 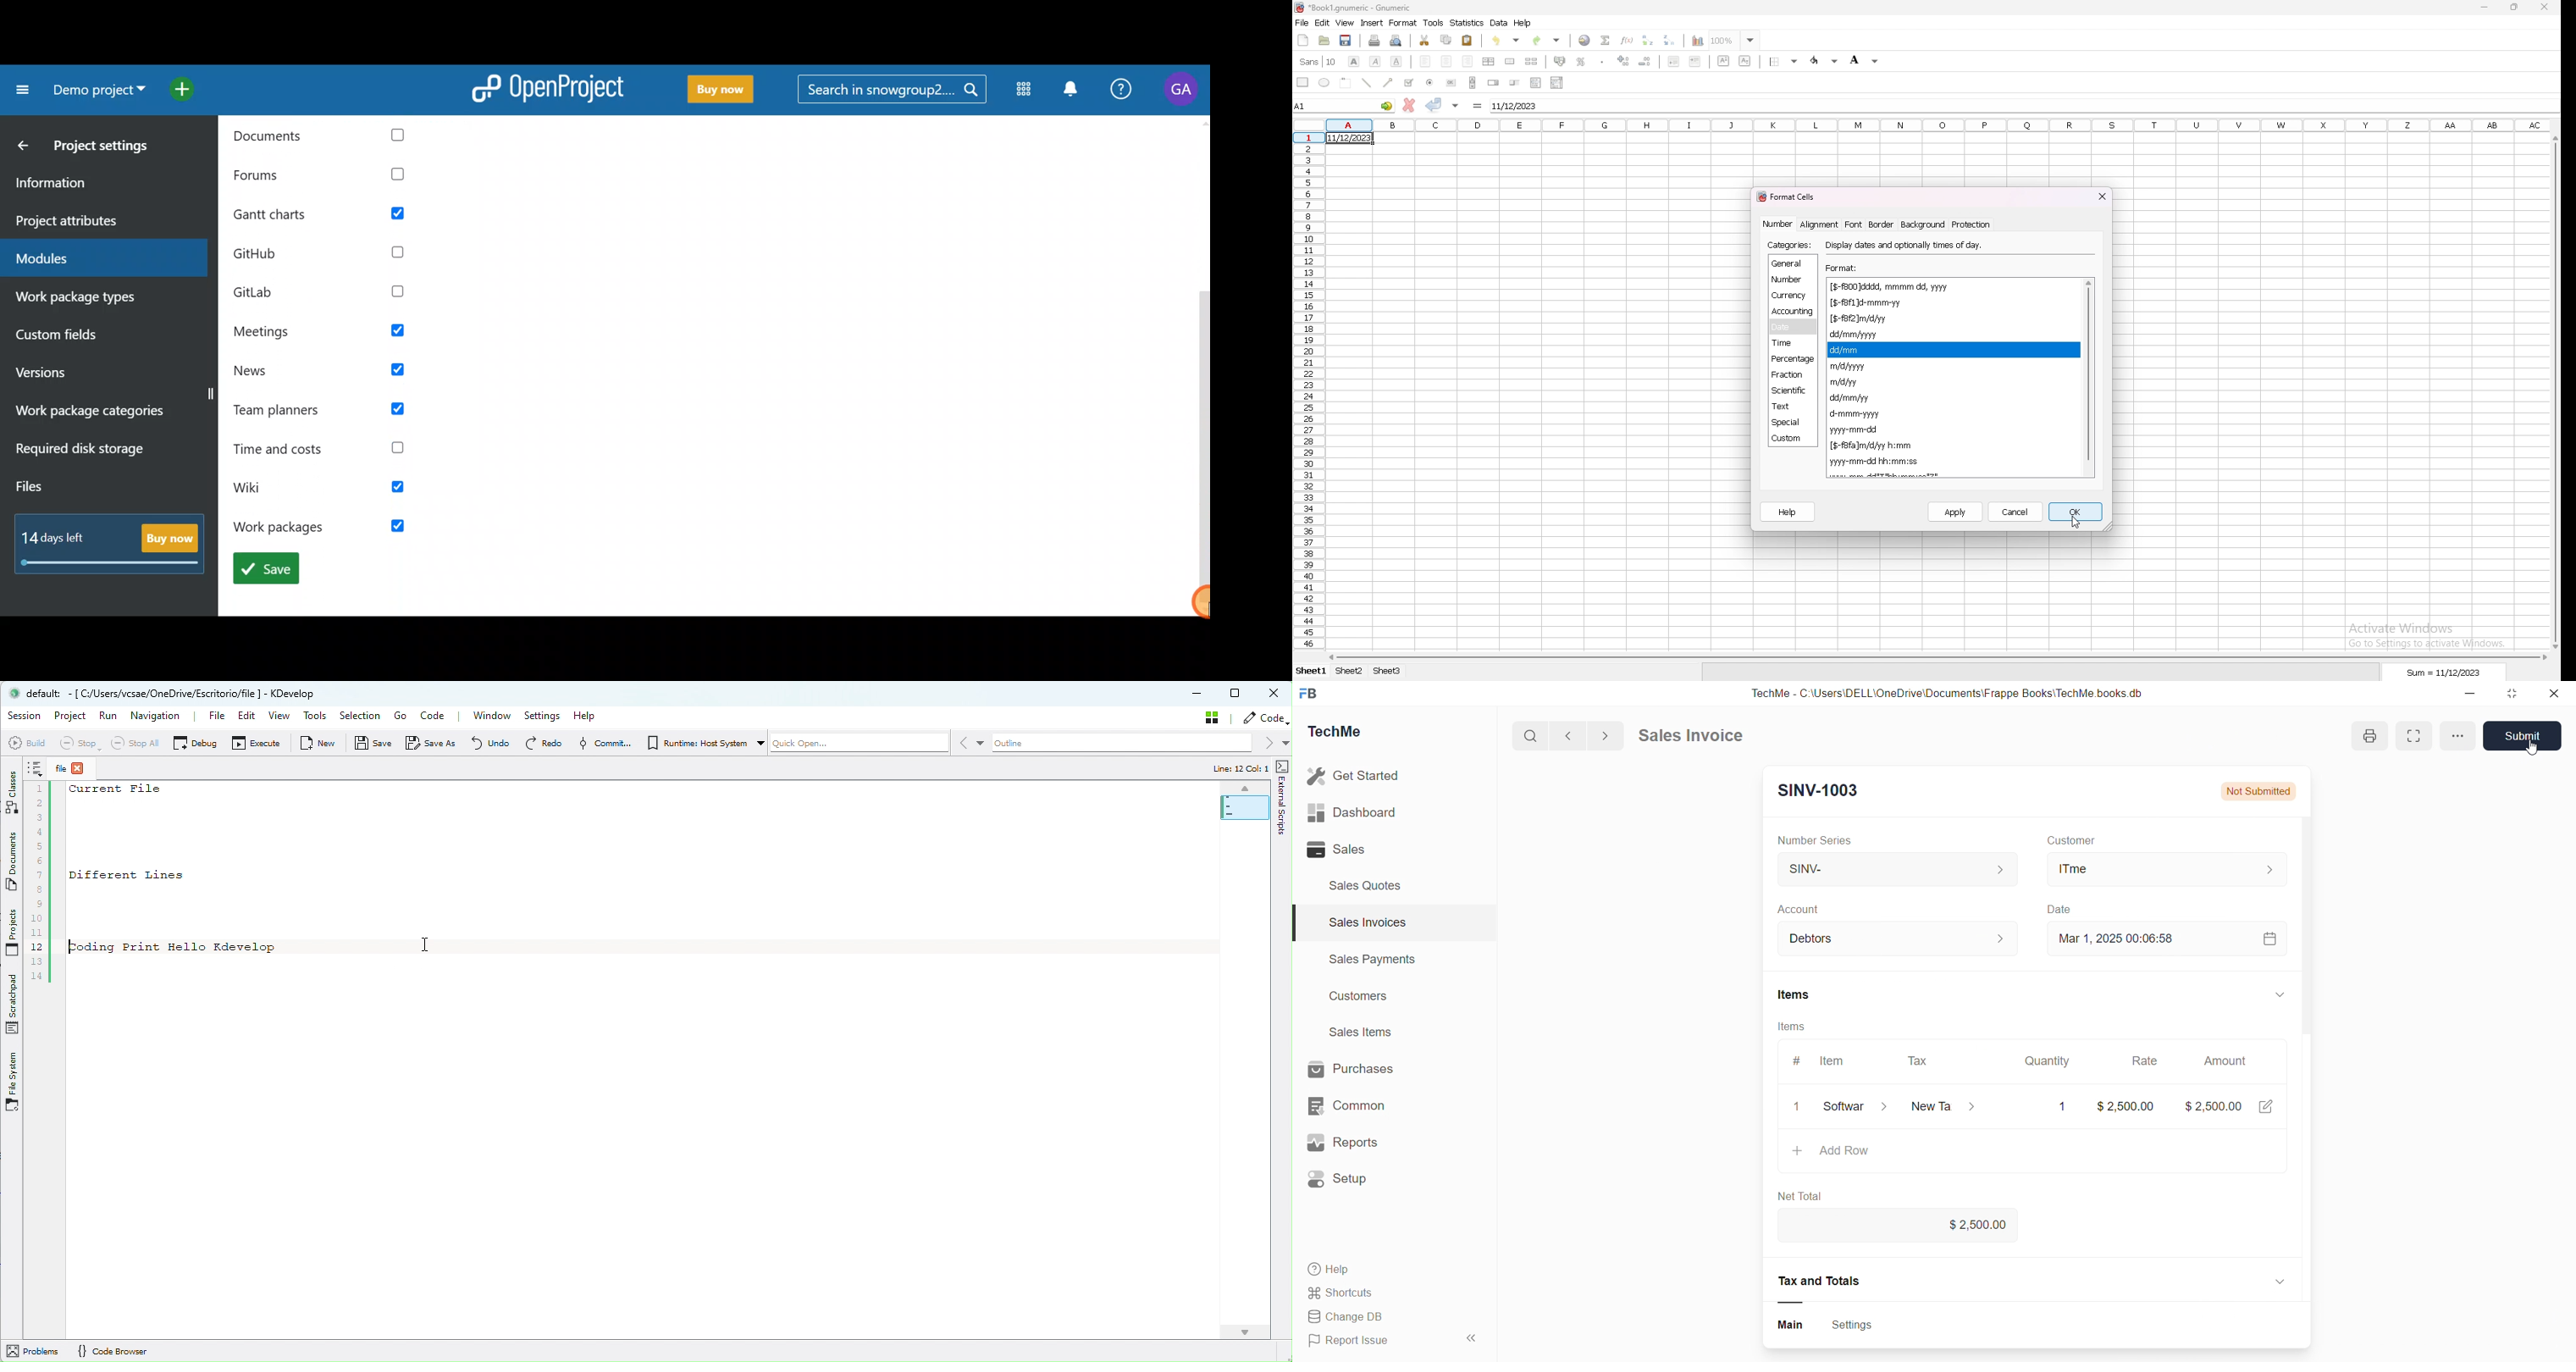 I want to click on @ Setup, so click(x=1345, y=1184).